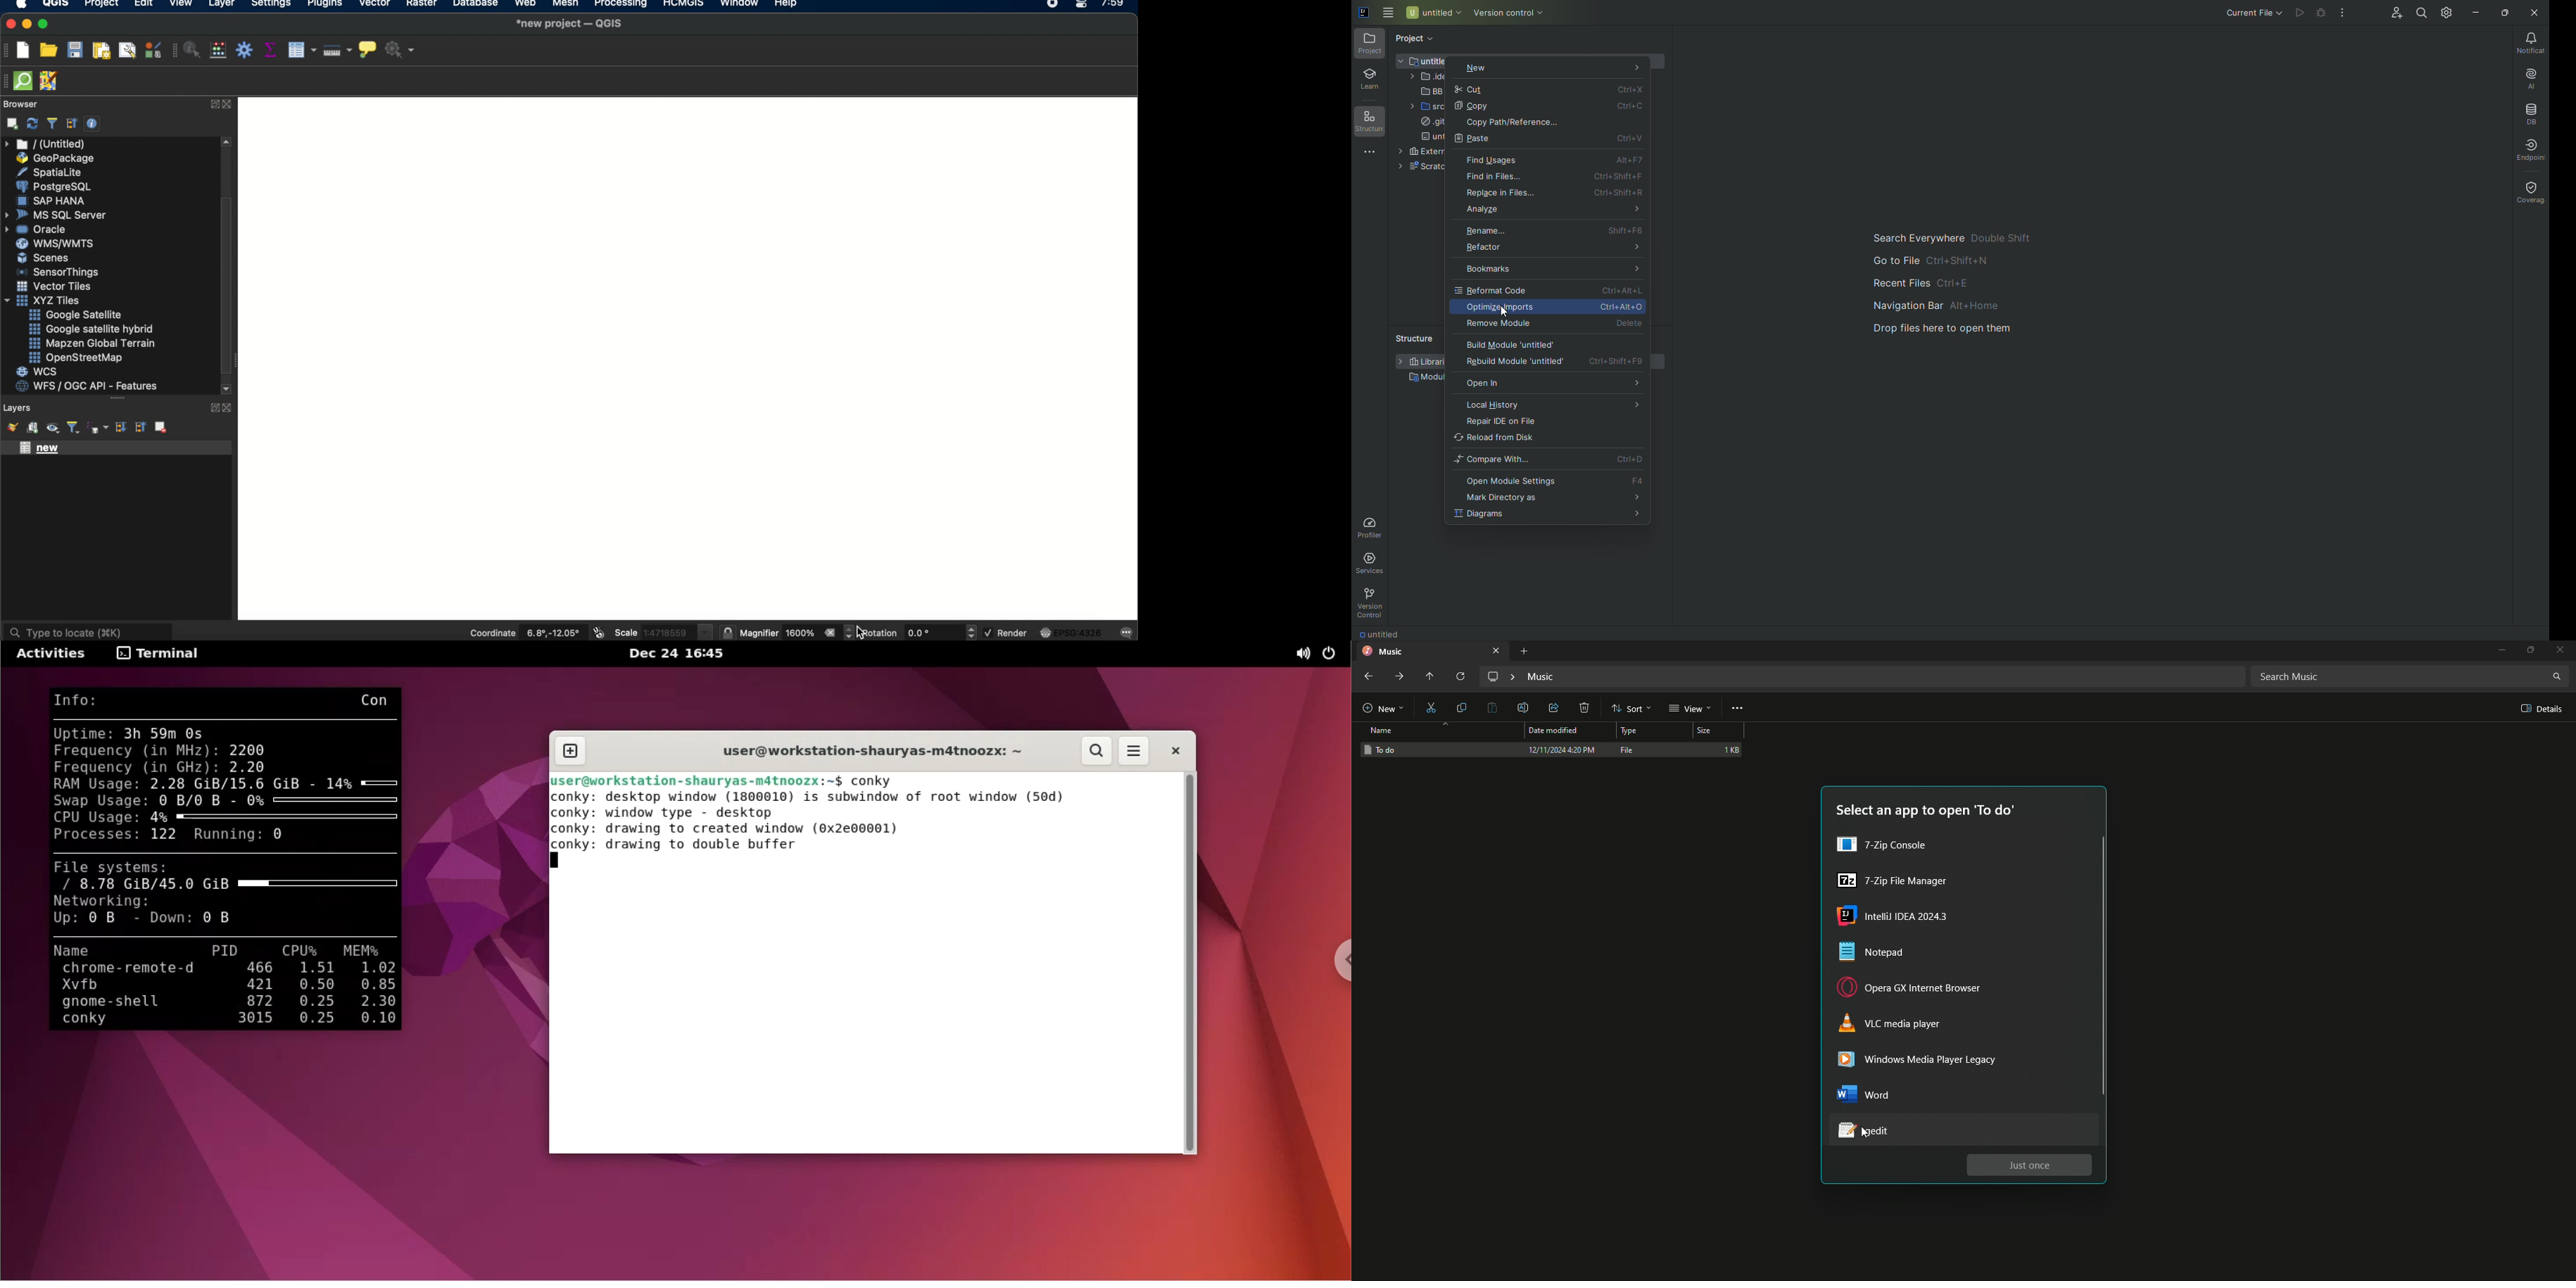 This screenshot has width=2576, height=1288. What do you see at coordinates (301, 52) in the screenshot?
I see `OPEN ATTRIBUTE TABLE` at bounding box center [301, 52].